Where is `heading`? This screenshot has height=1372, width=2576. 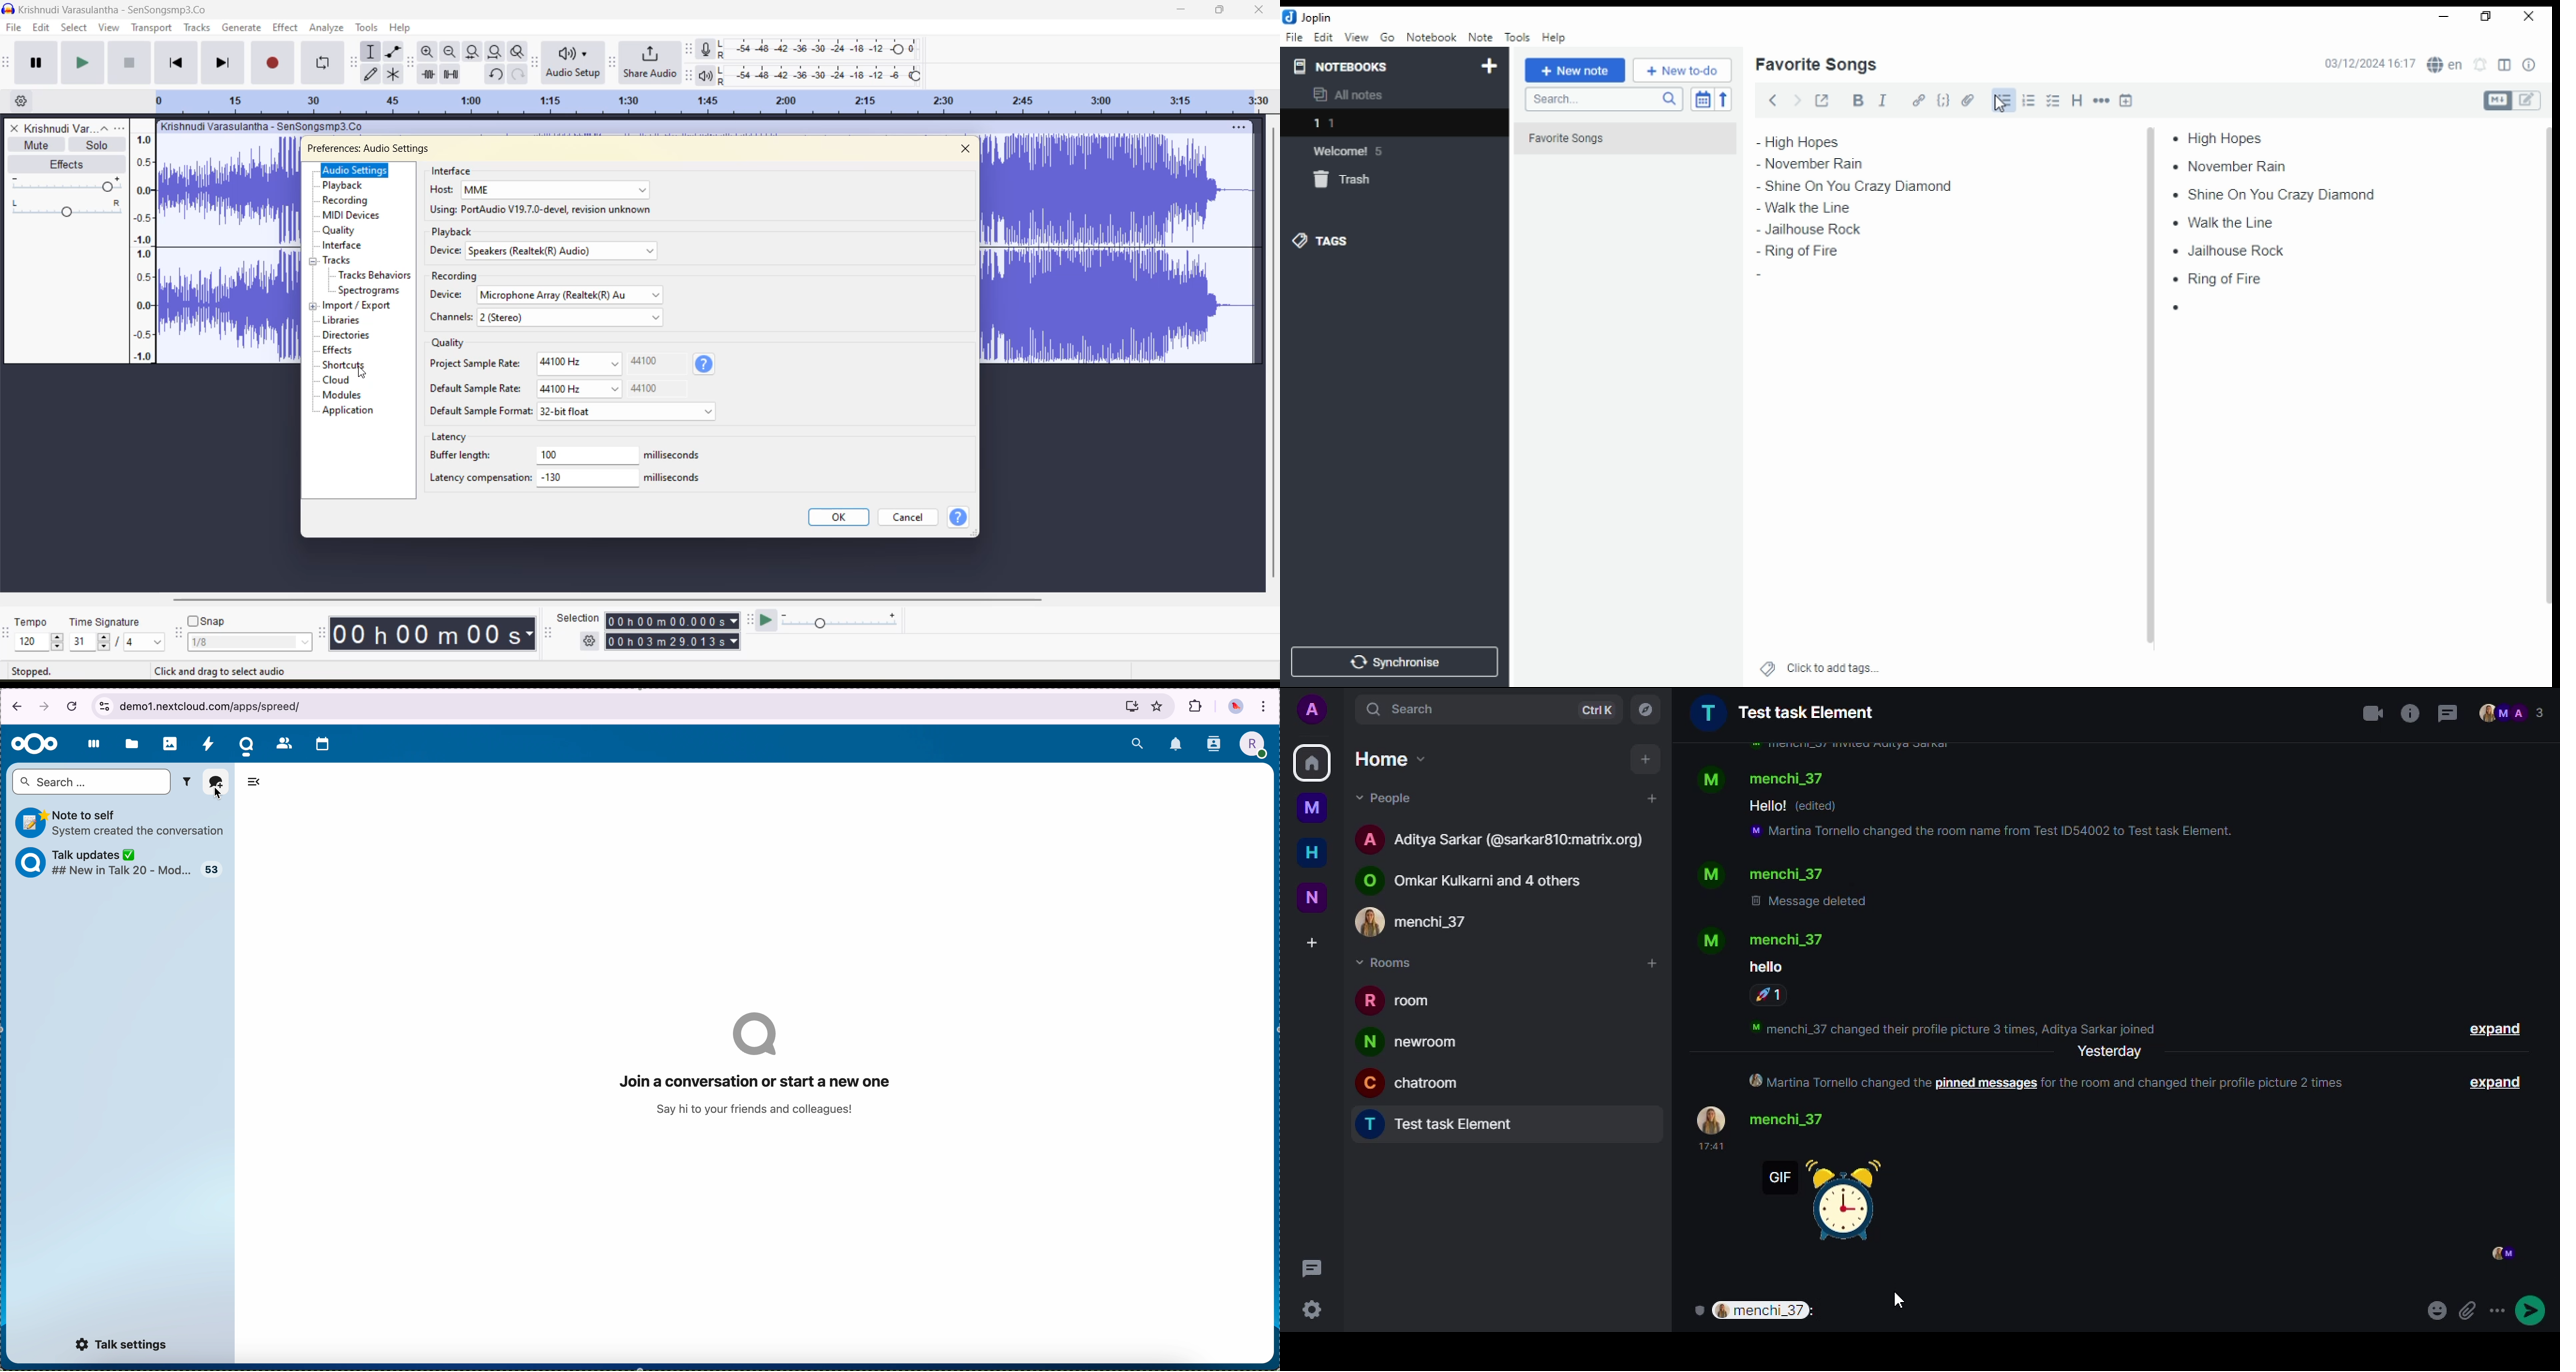
heading is located at coordinates (2078, 98).